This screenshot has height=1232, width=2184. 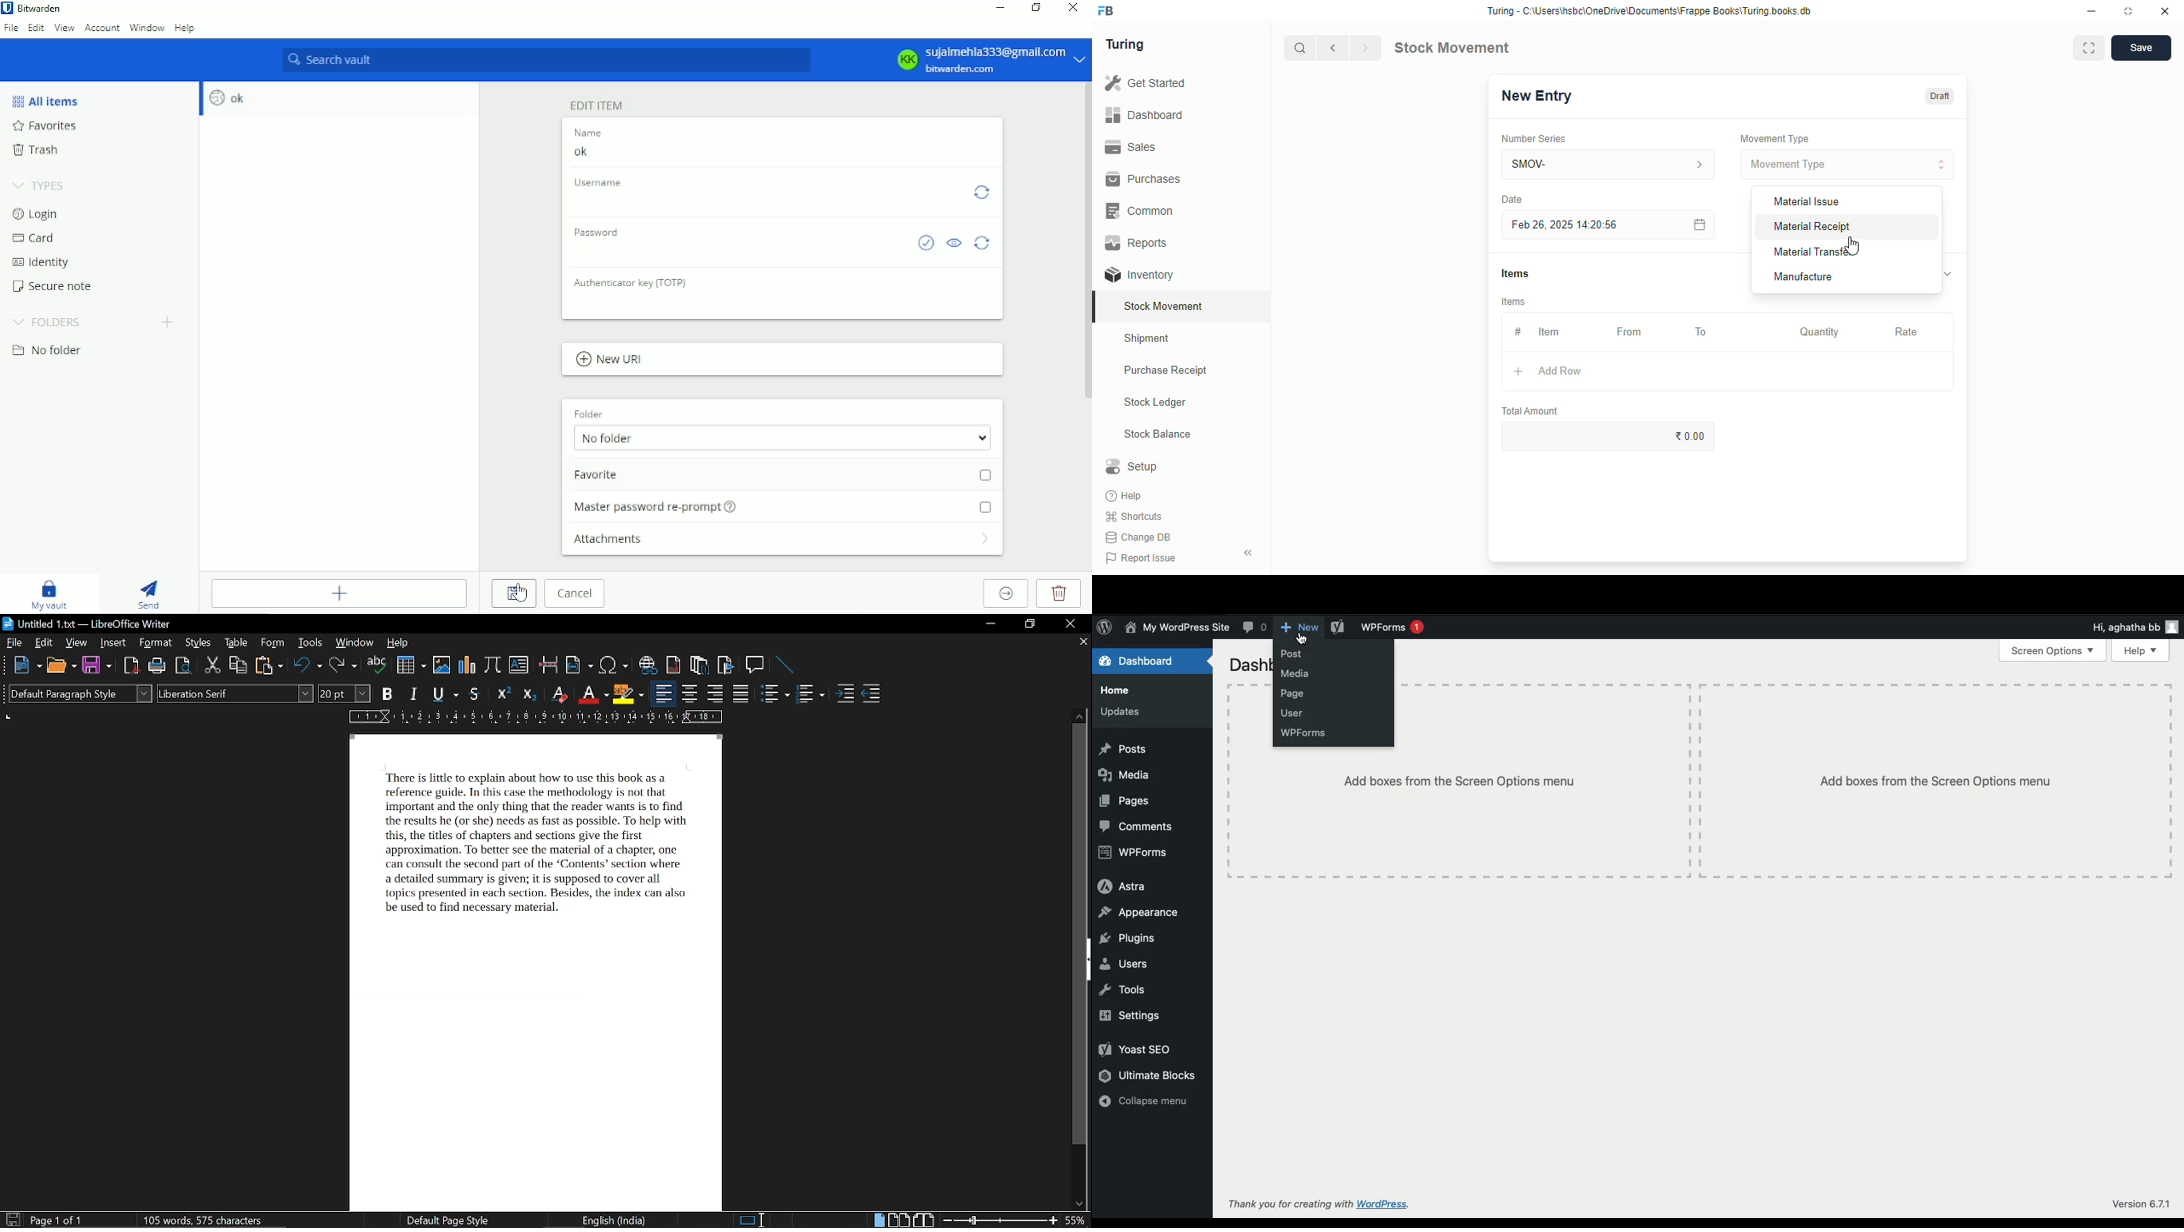 I want to click on help, so click(x=1126, y=496).